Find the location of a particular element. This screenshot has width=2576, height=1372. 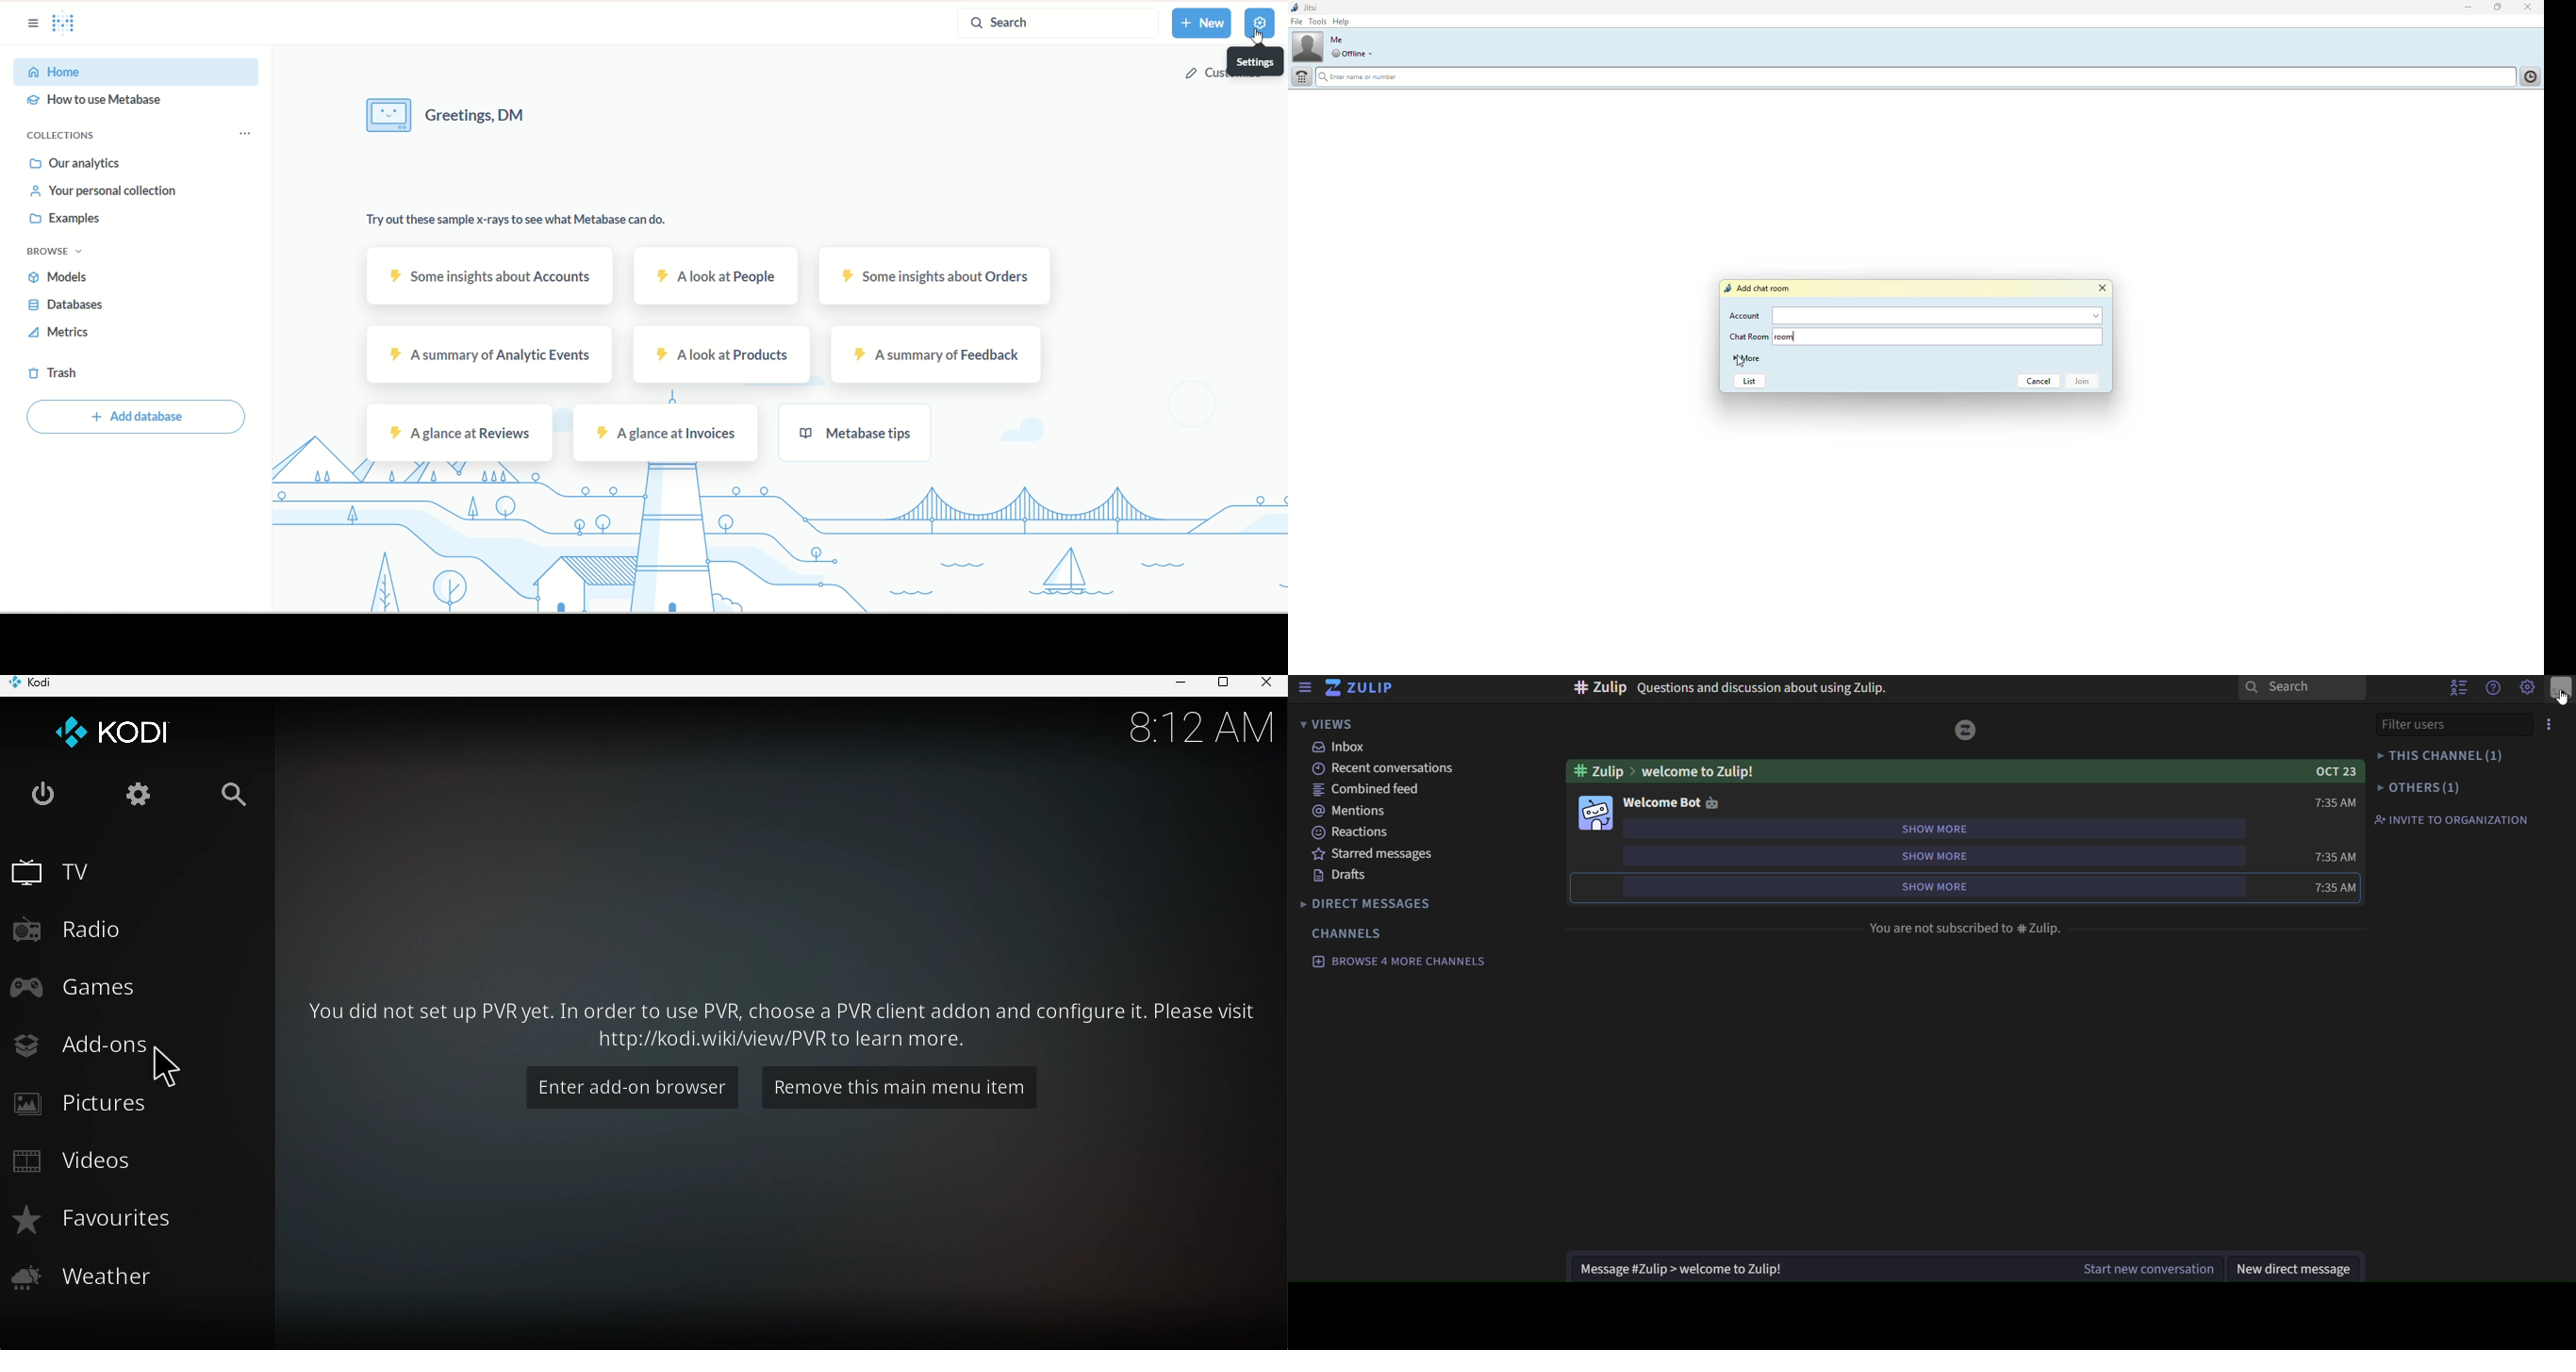

profile is located at coordinates (1308, 48).